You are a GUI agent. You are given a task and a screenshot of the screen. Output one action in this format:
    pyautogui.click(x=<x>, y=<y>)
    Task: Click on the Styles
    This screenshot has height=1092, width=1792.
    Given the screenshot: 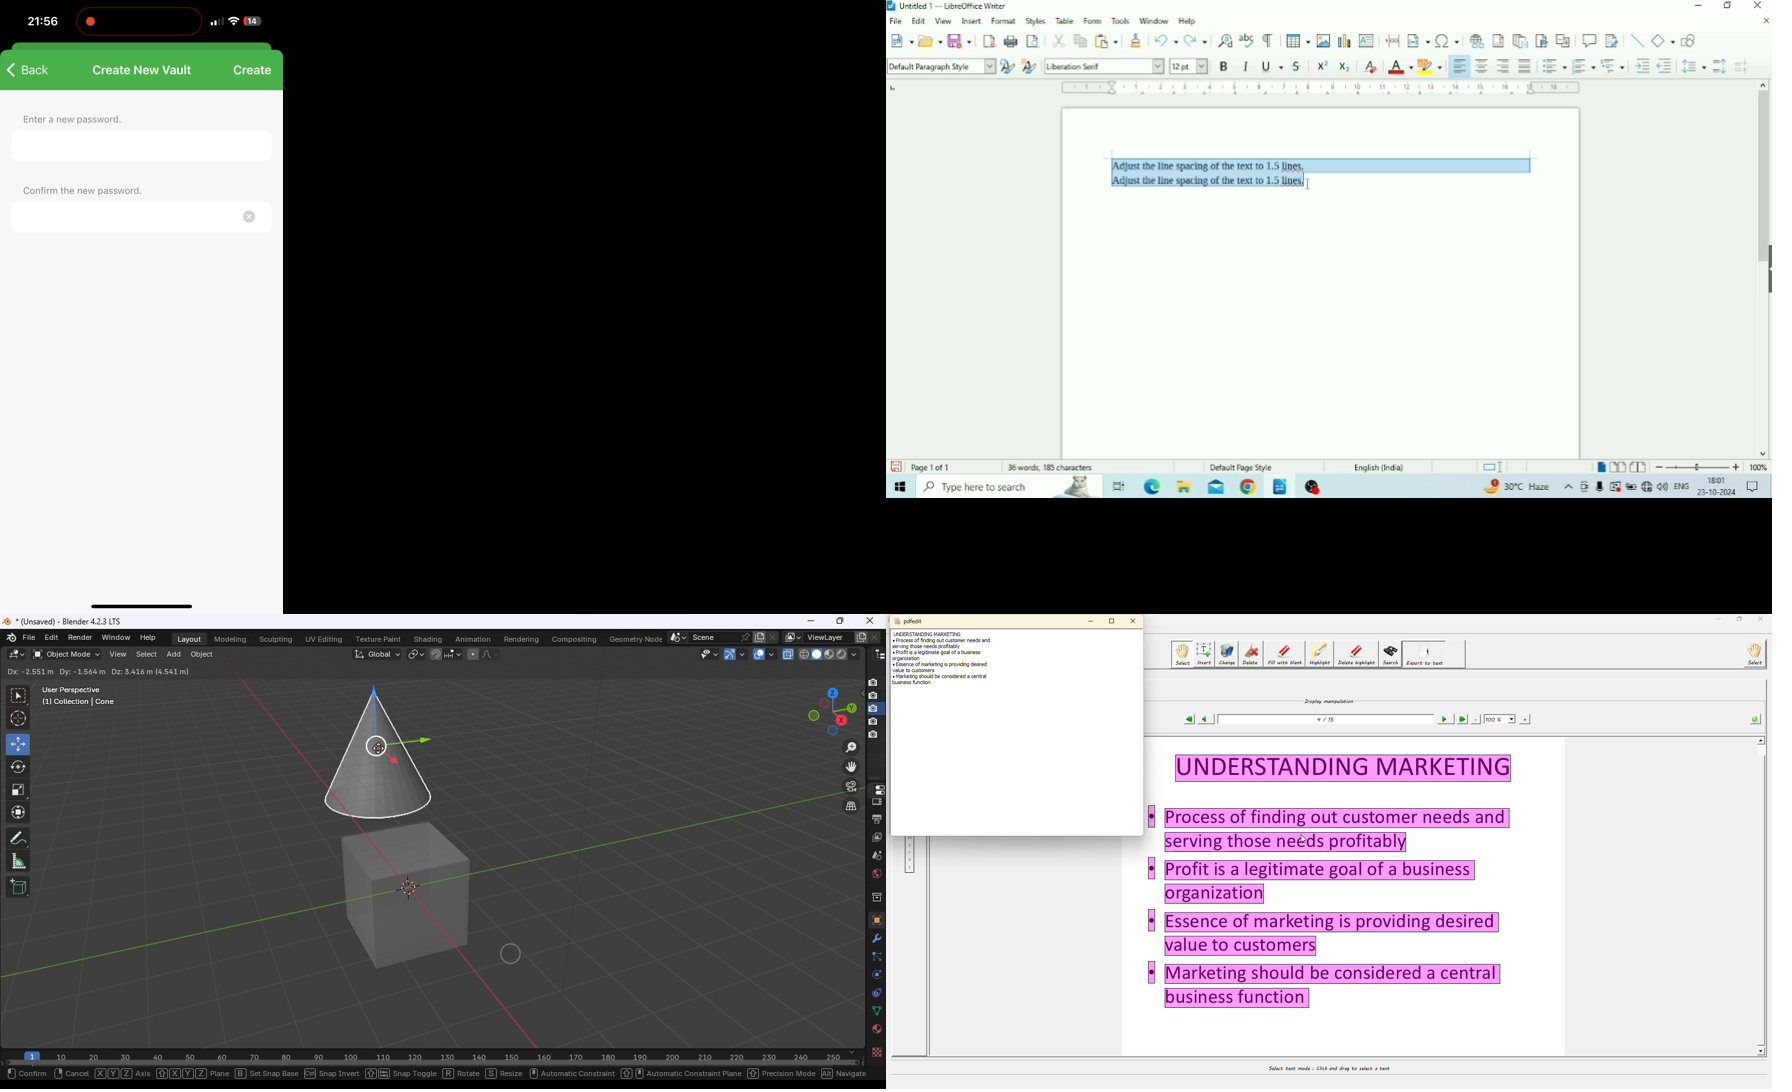 What is the action you would take?
    pyautogui.click(x=1035, y=20)
    